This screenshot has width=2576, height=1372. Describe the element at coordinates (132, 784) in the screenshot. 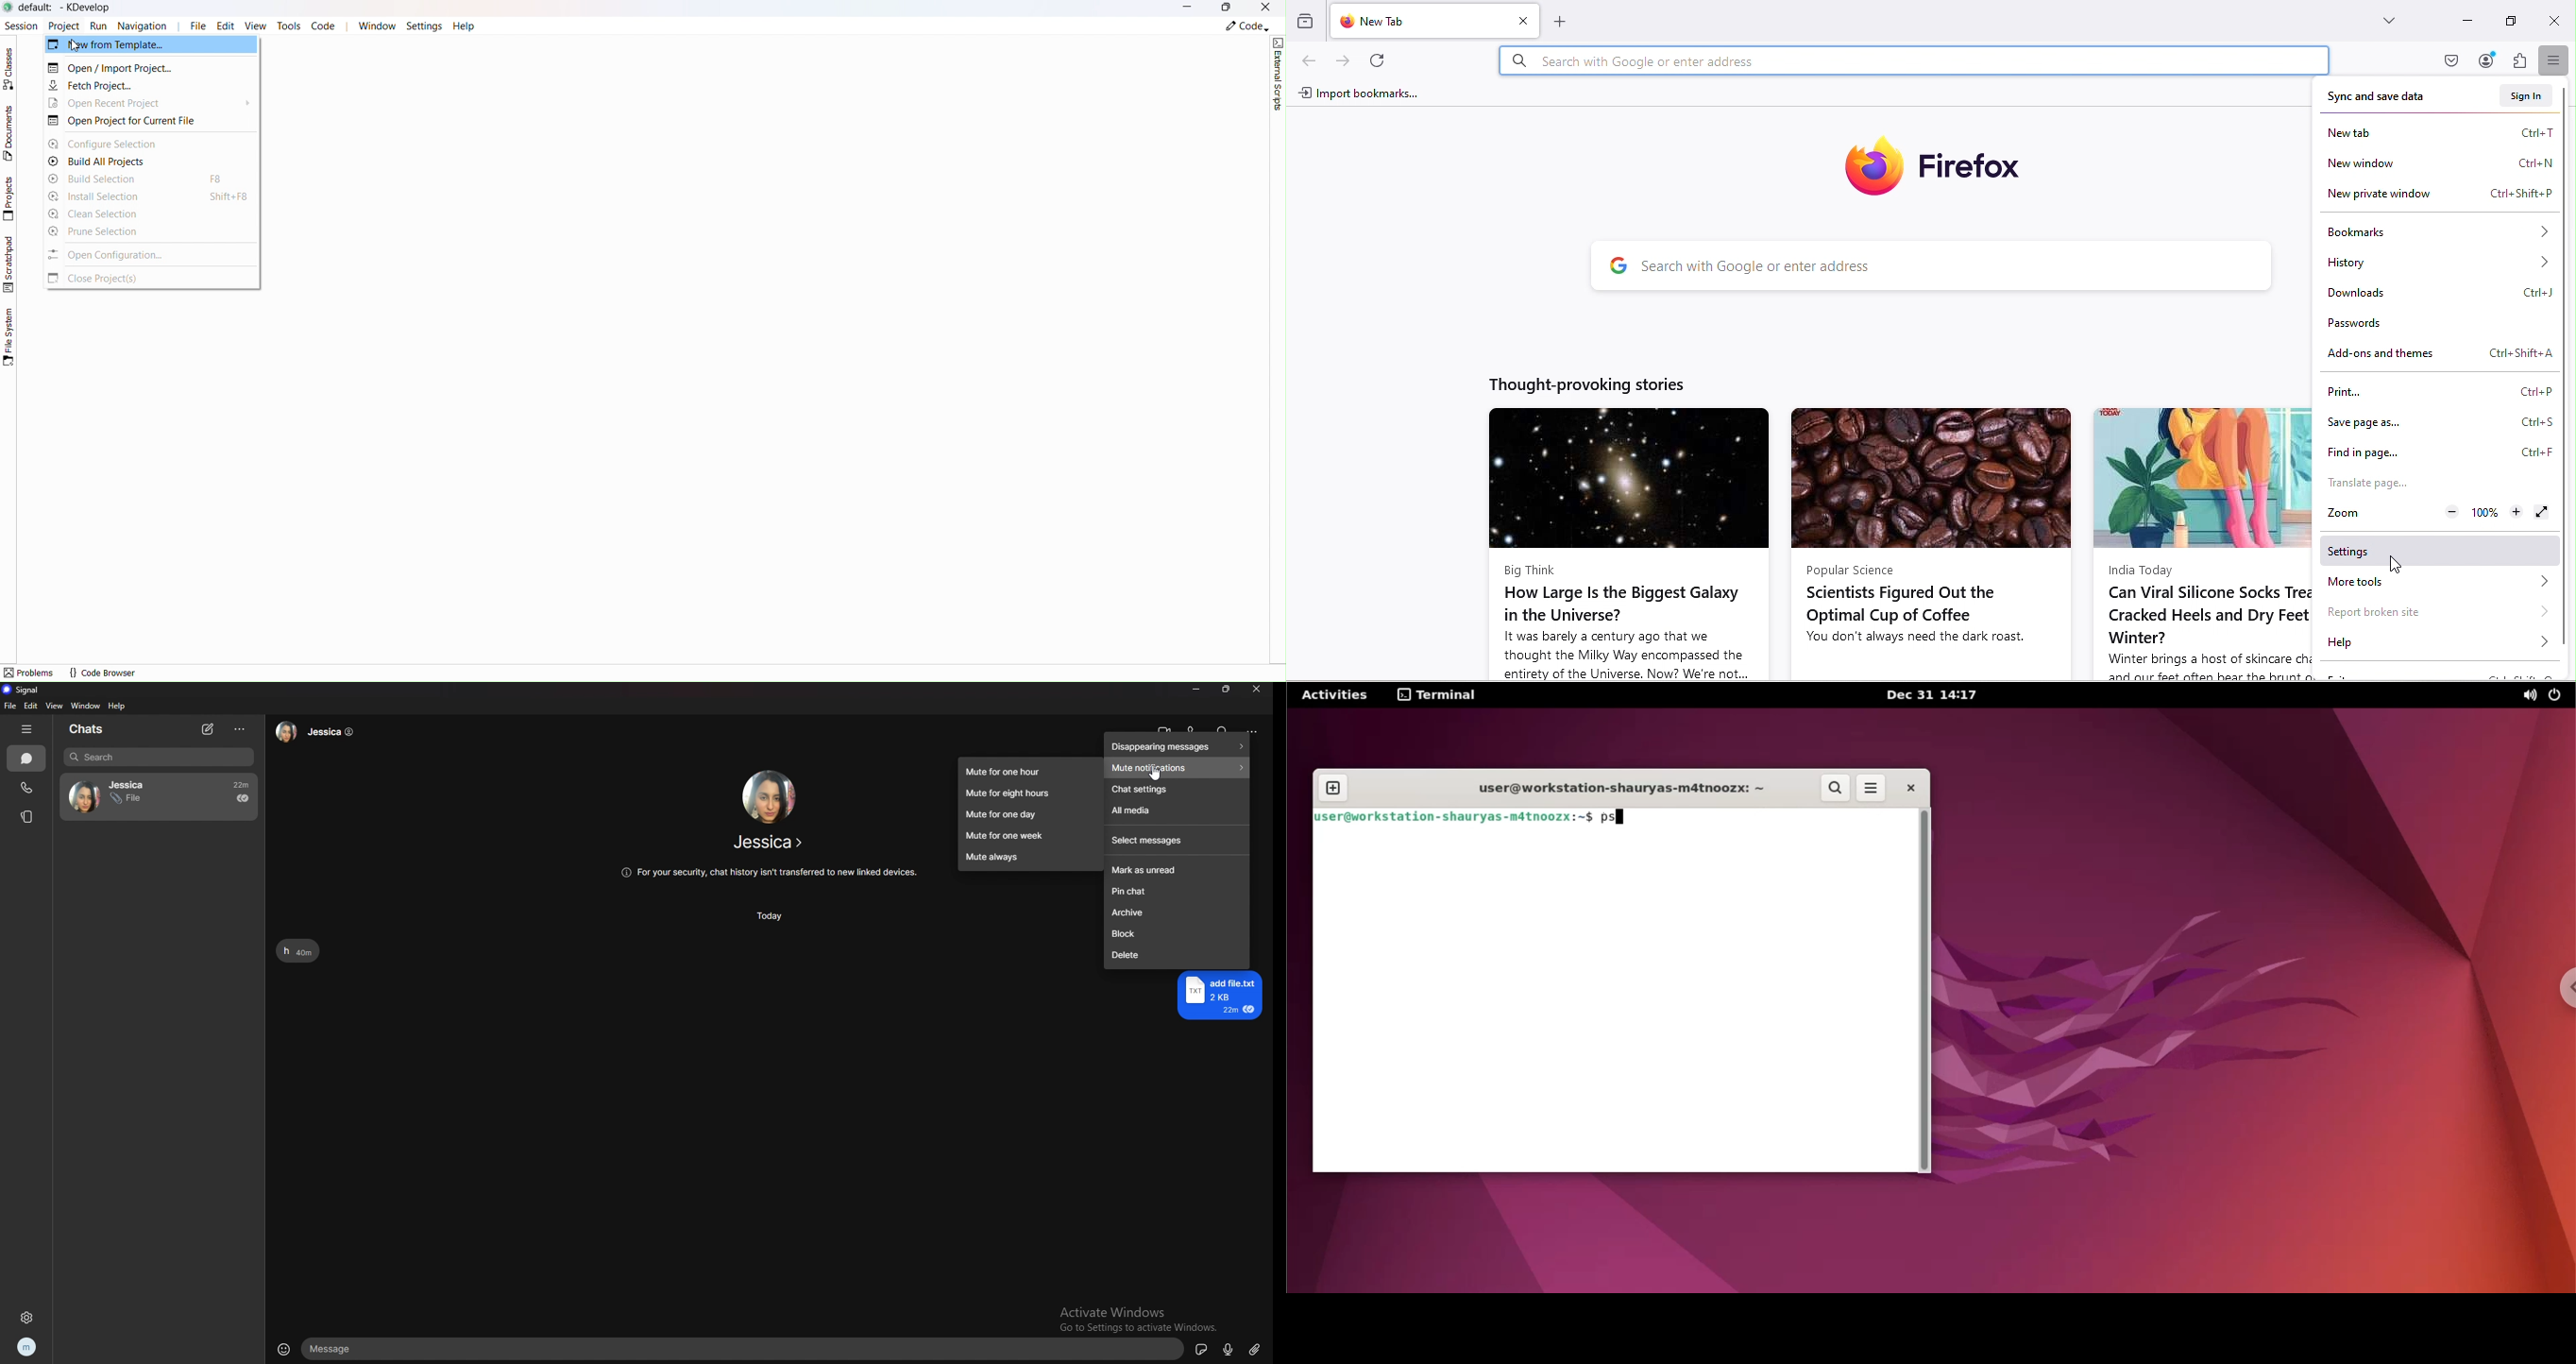

I see `Jessica` at that location.